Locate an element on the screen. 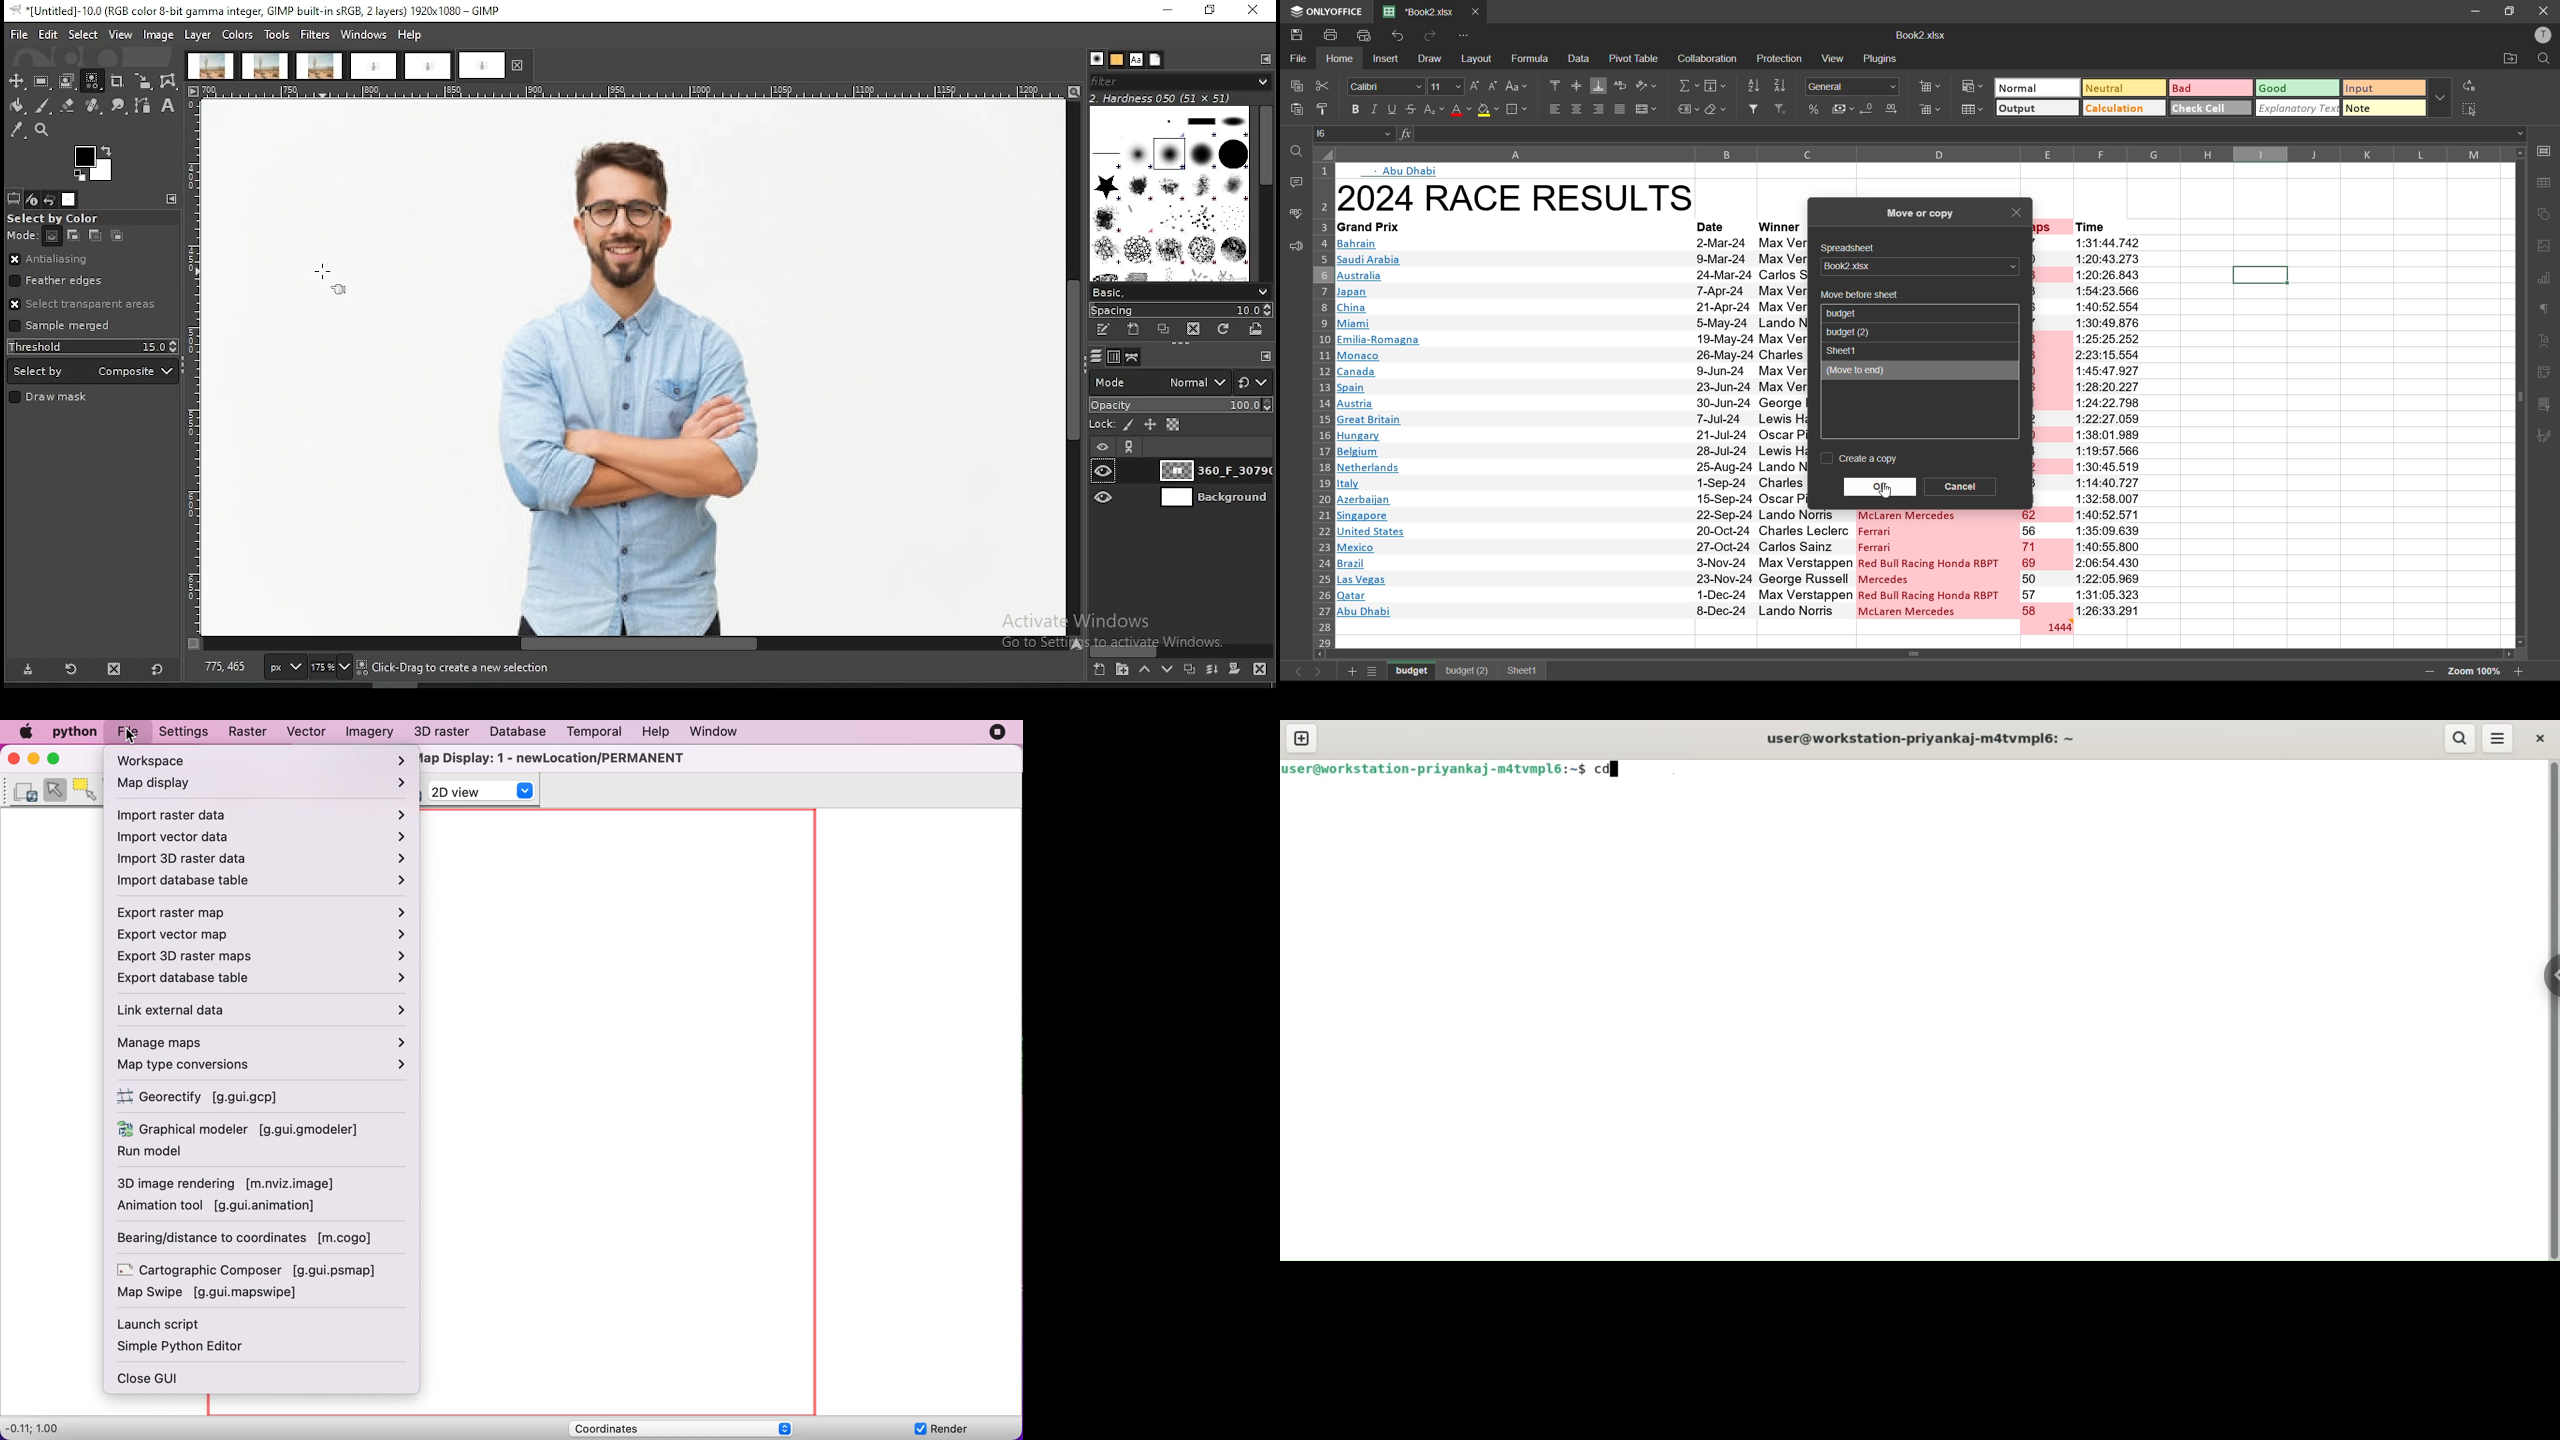  windows is located at coordinates (364, 35).